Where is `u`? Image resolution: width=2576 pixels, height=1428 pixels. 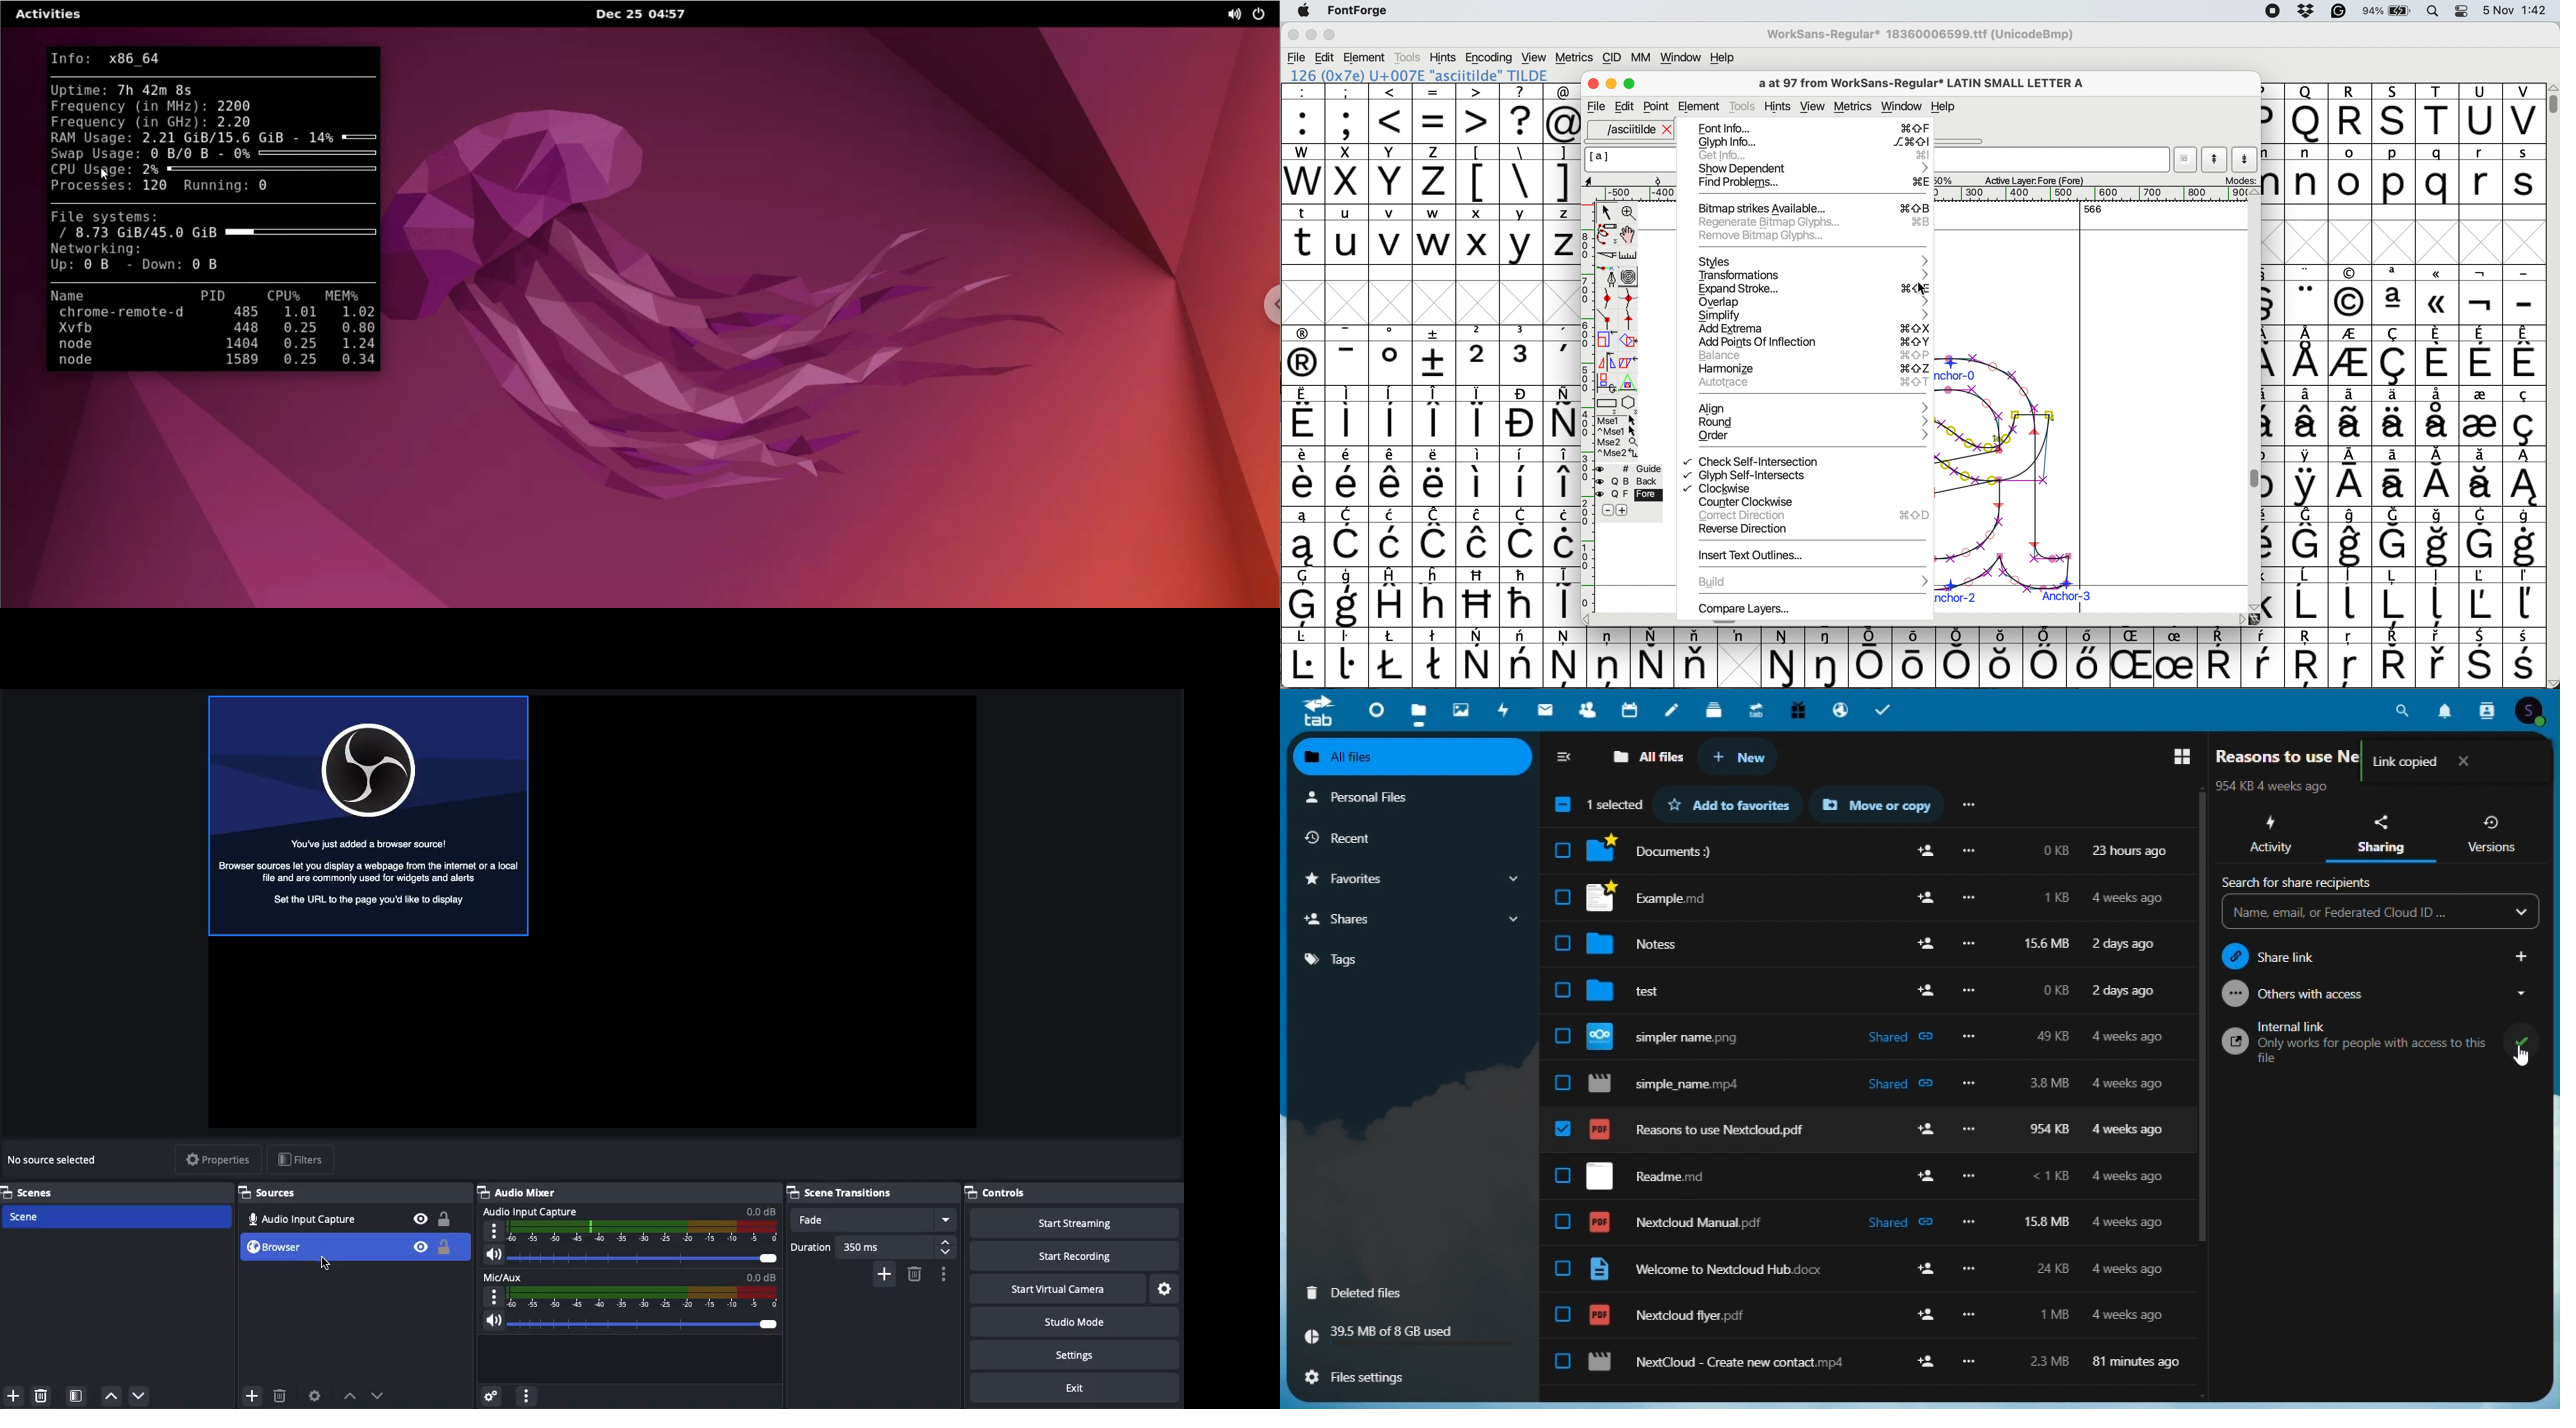 u is located at coordinates (1348, 234).